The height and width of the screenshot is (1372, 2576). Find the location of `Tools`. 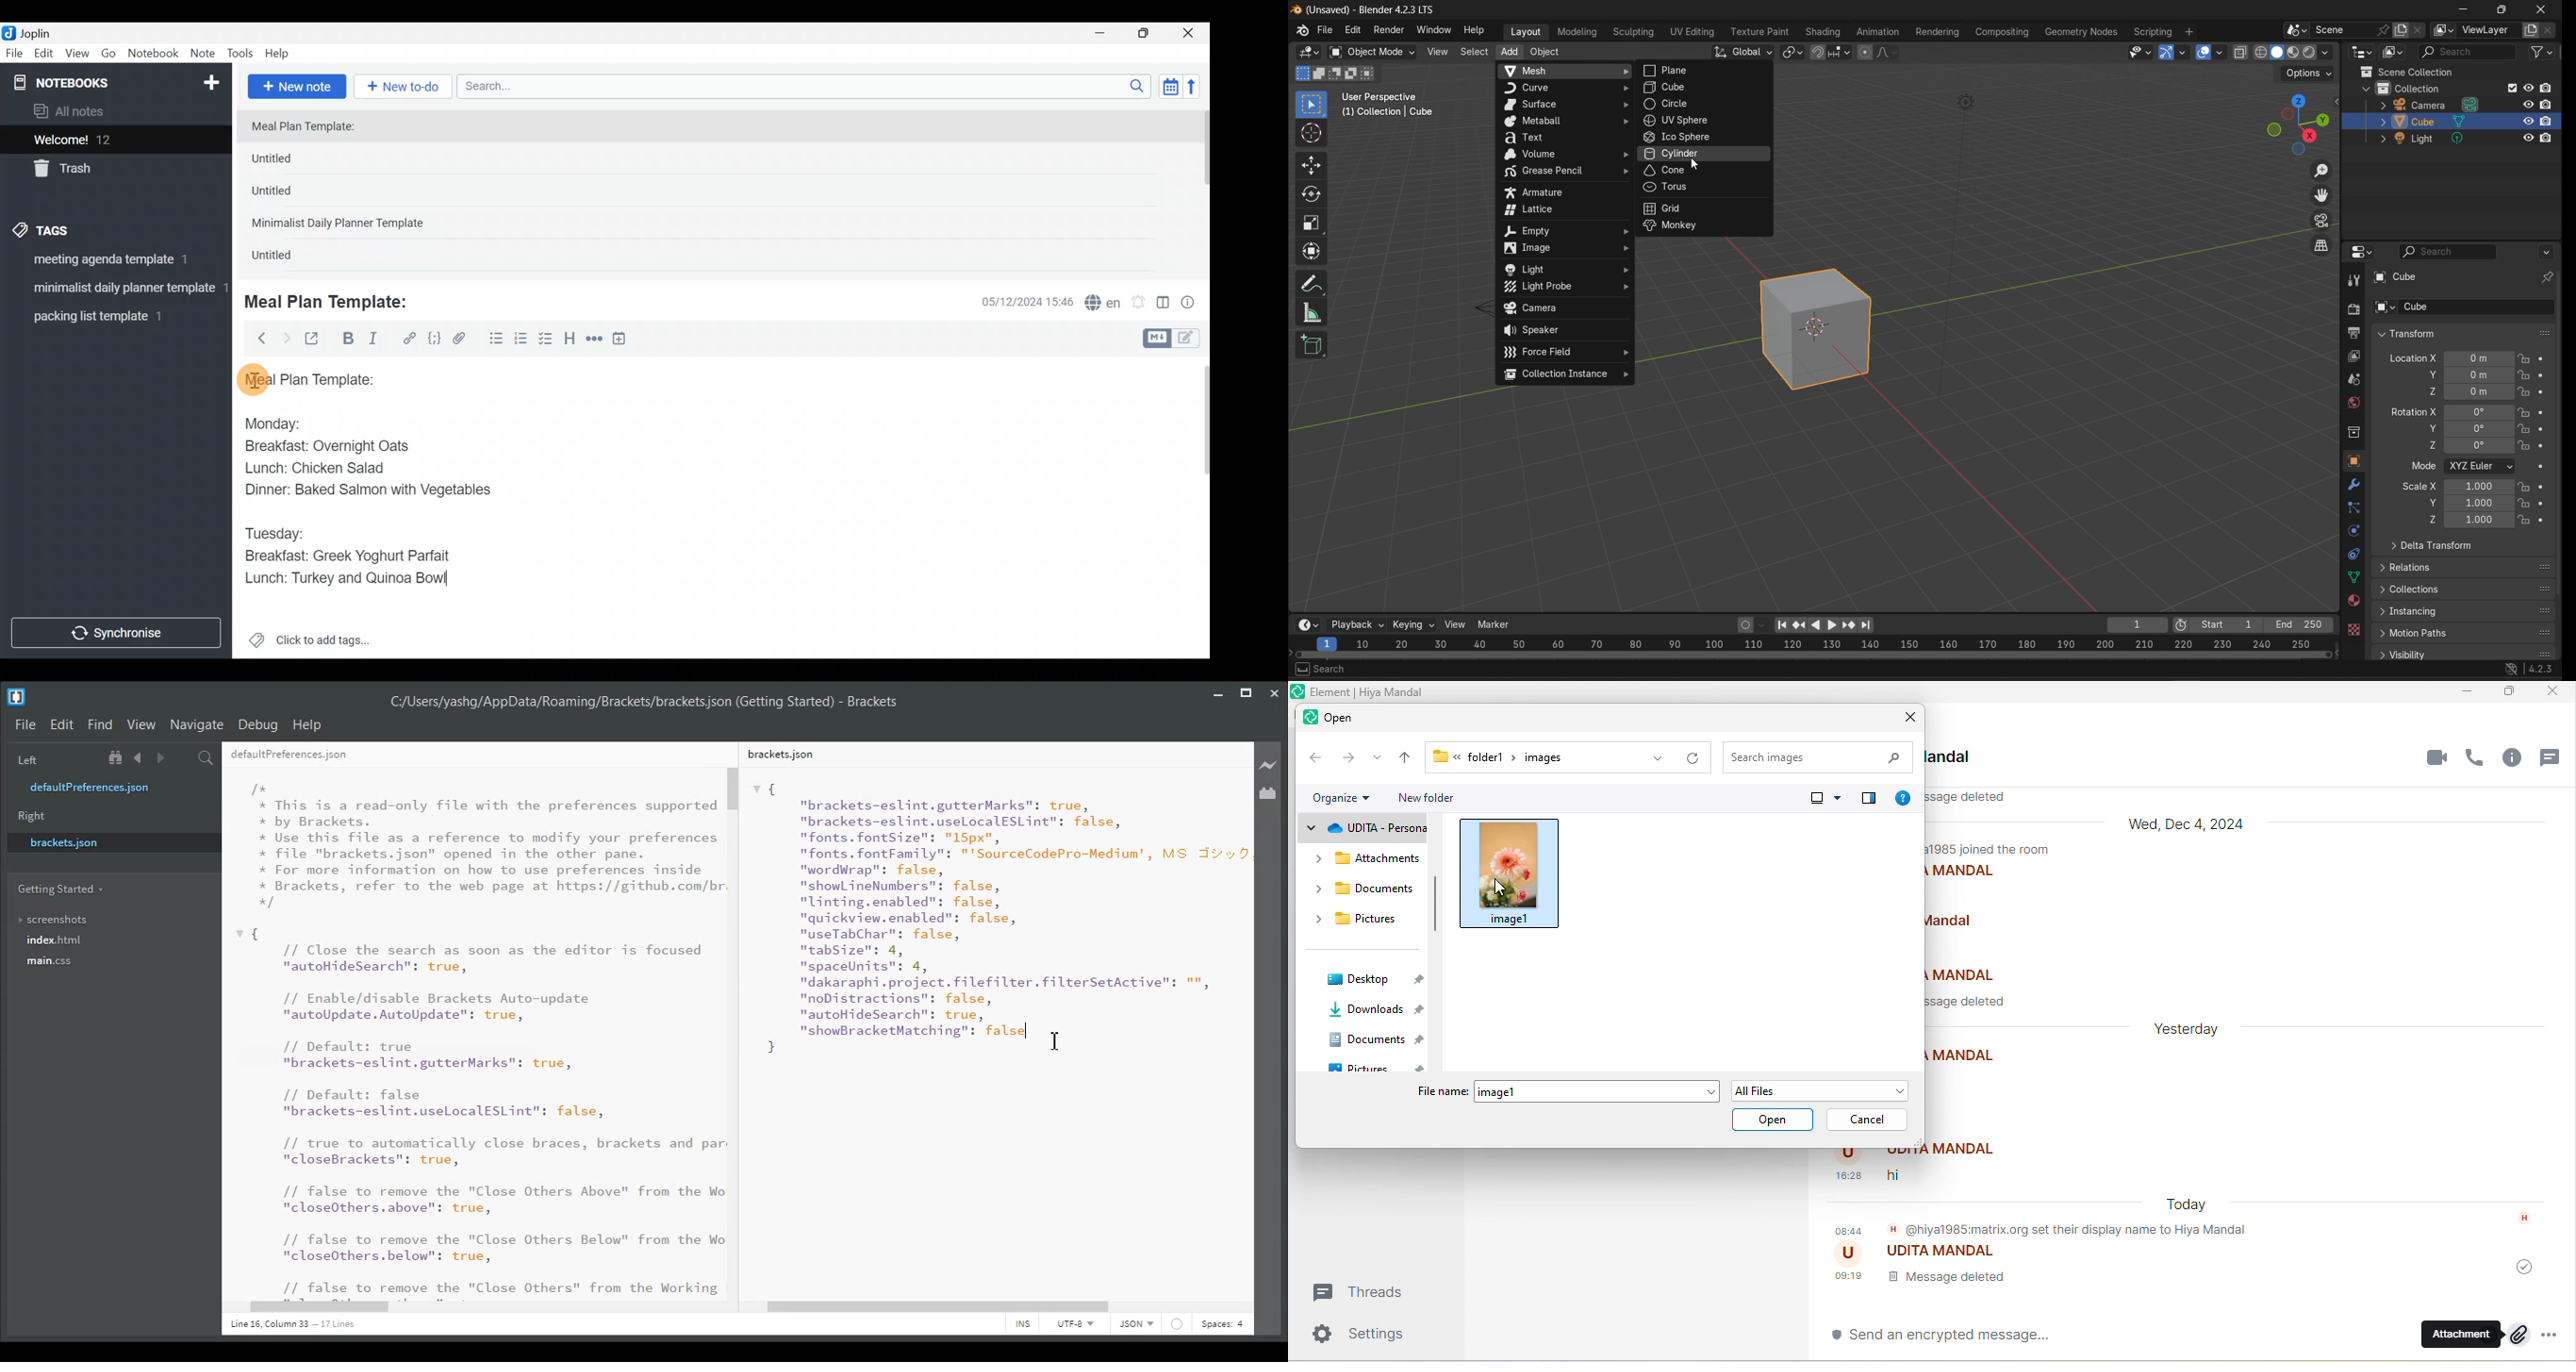

Tools is located at coordinates (241, 54).